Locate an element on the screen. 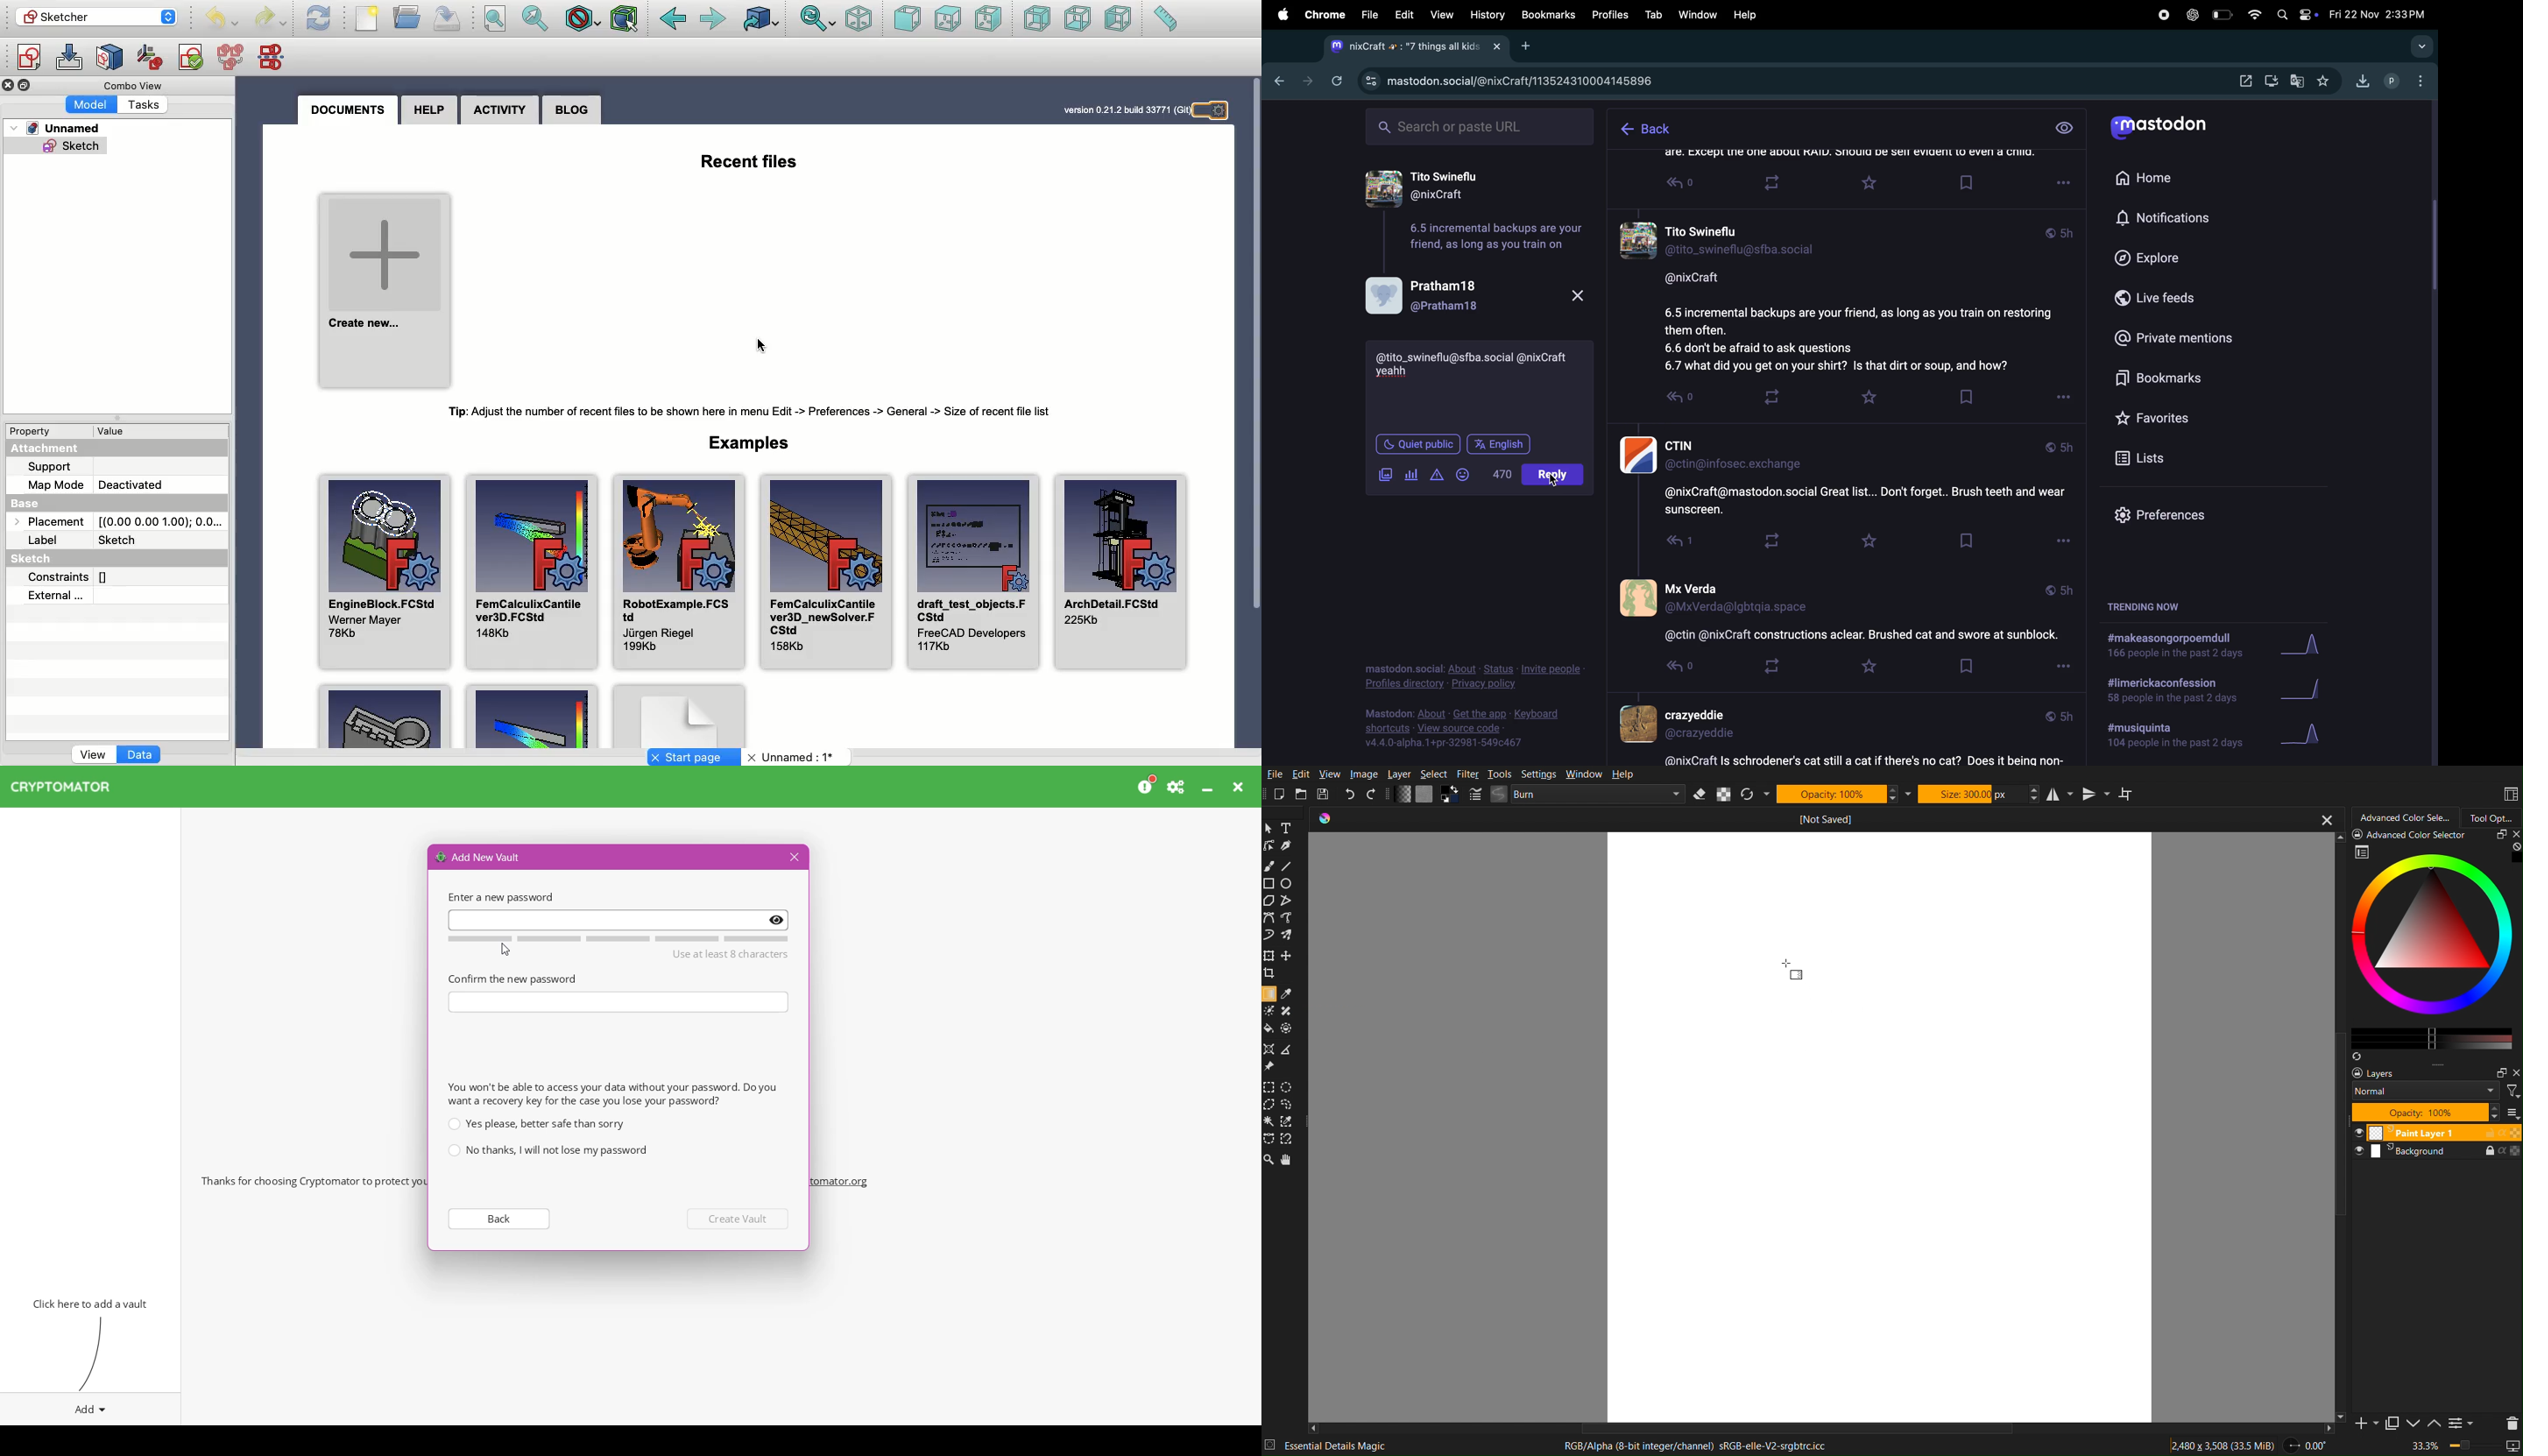 This screenshot has height=1456, width=2548. search bar is located at coordinates (1480, 127).